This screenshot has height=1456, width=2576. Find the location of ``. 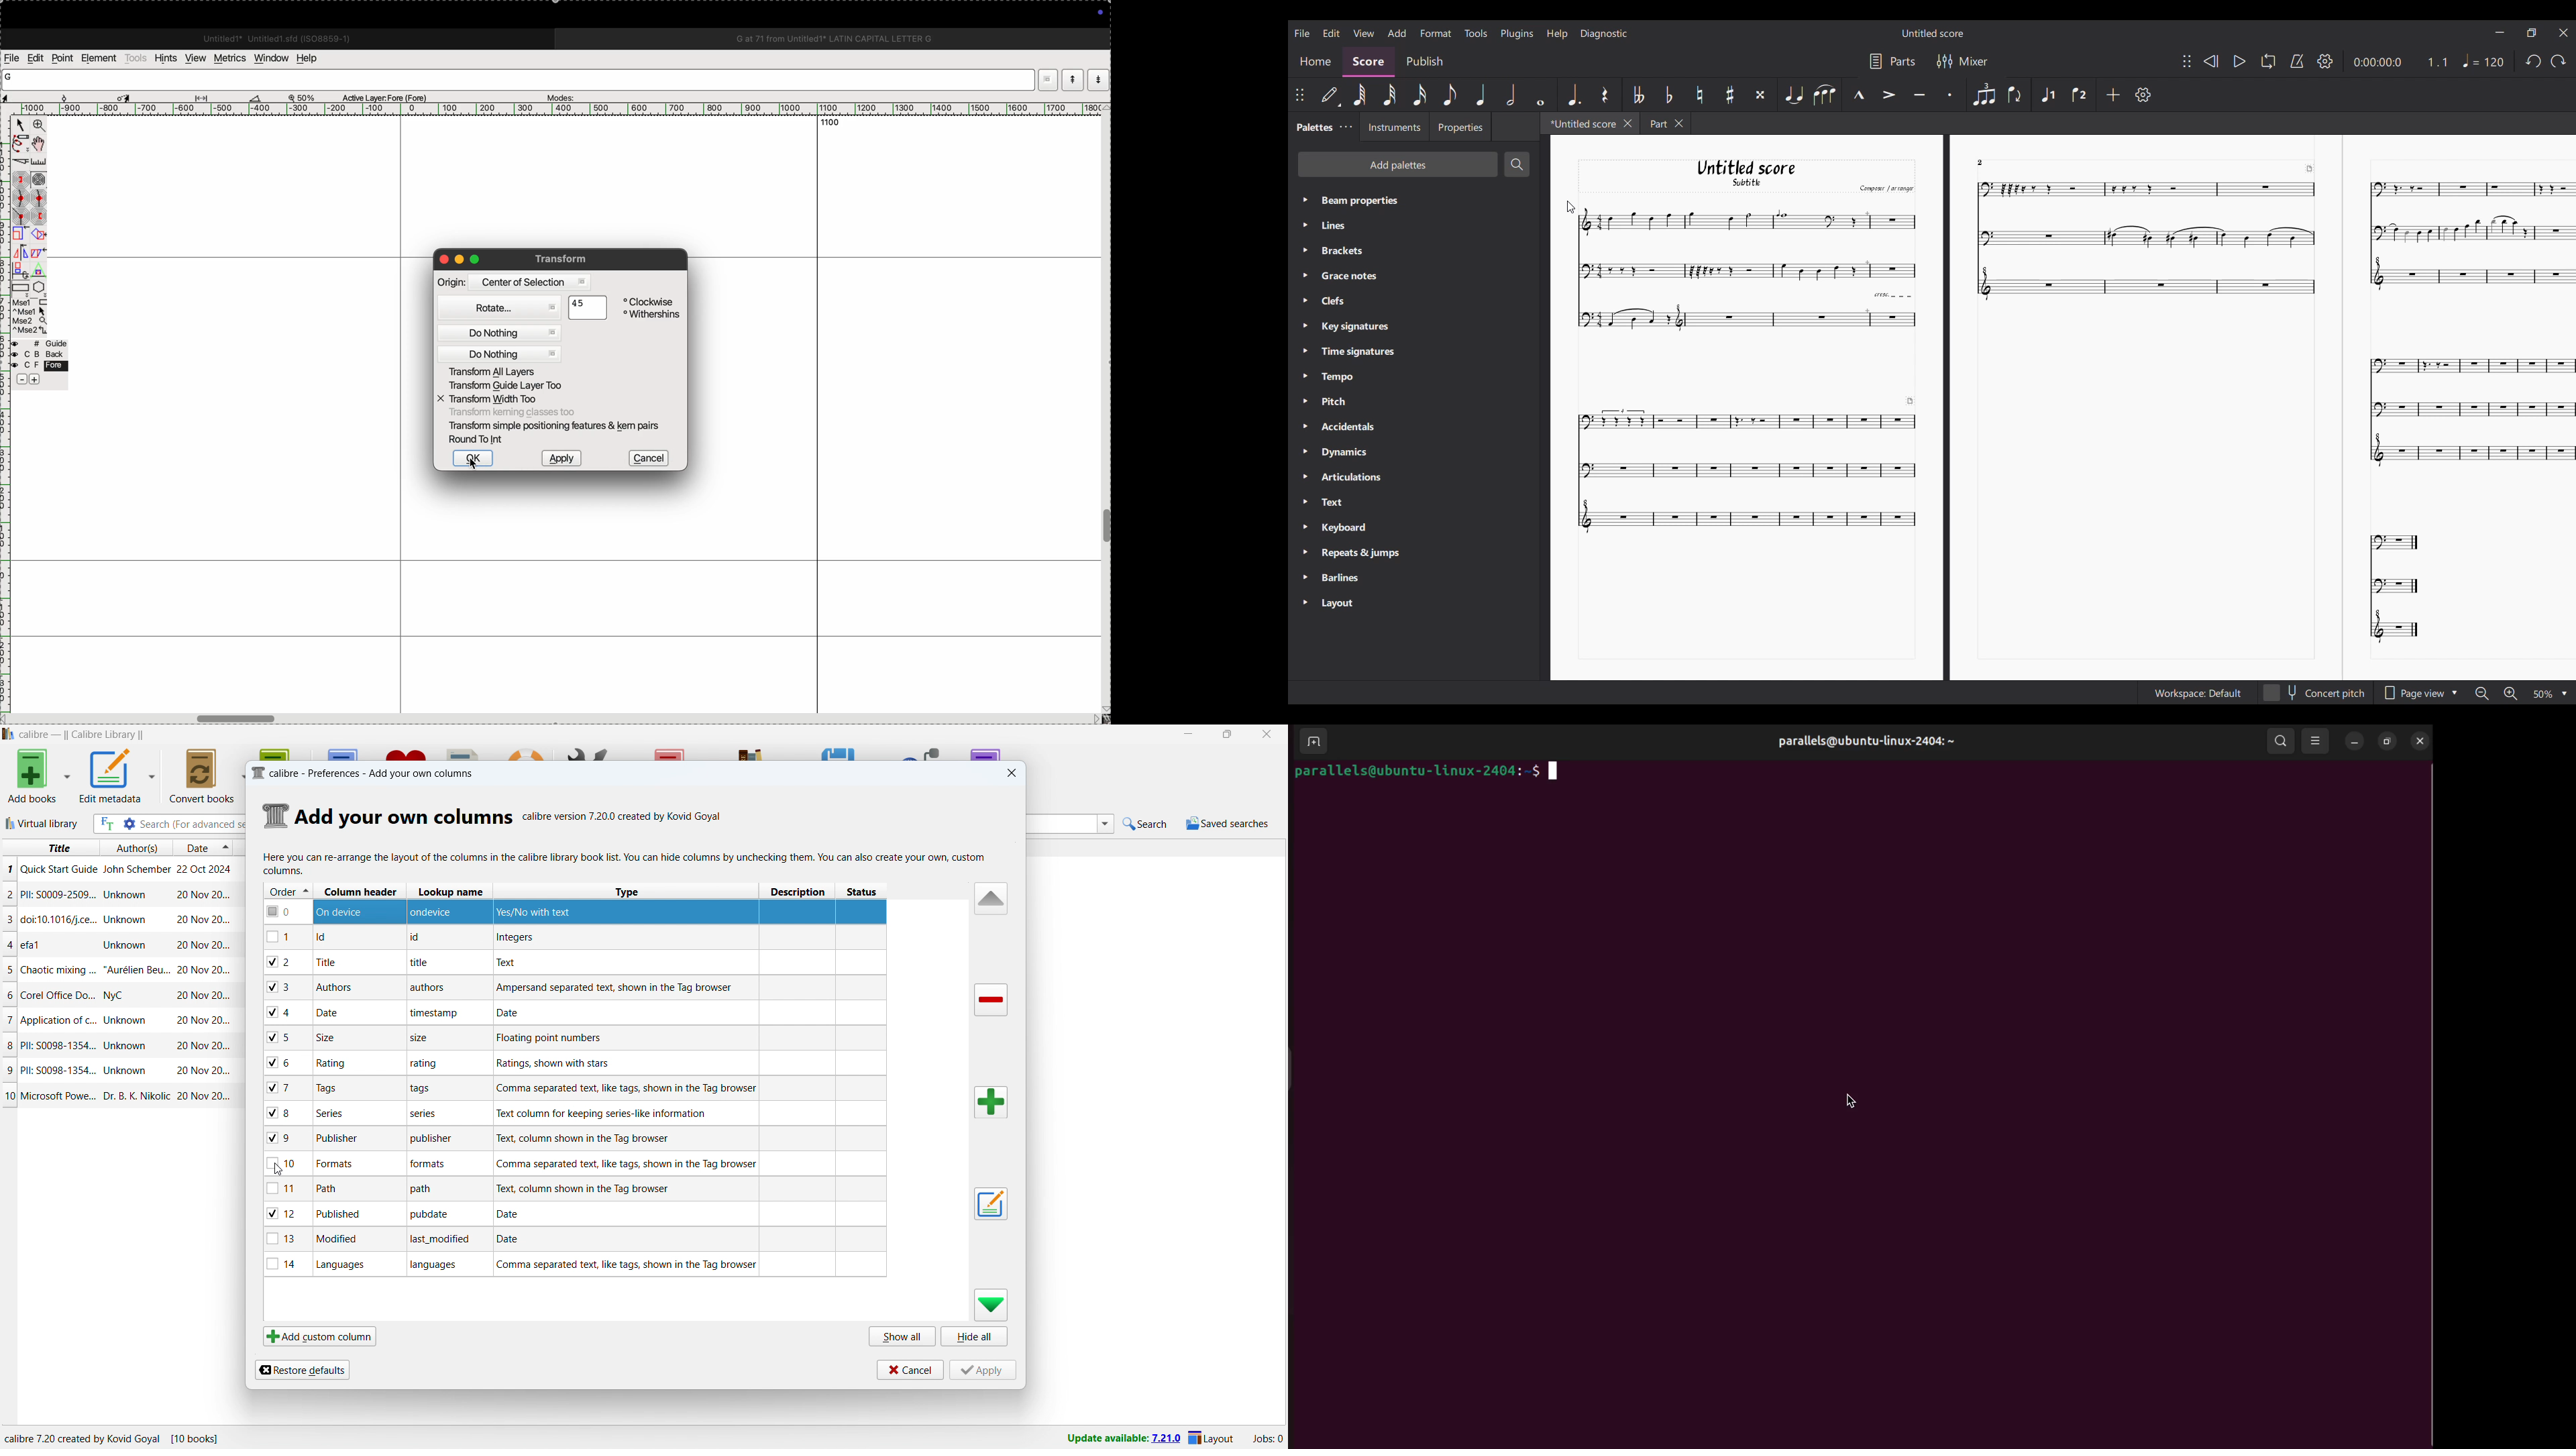

 is located at coordinates (1303, 502).